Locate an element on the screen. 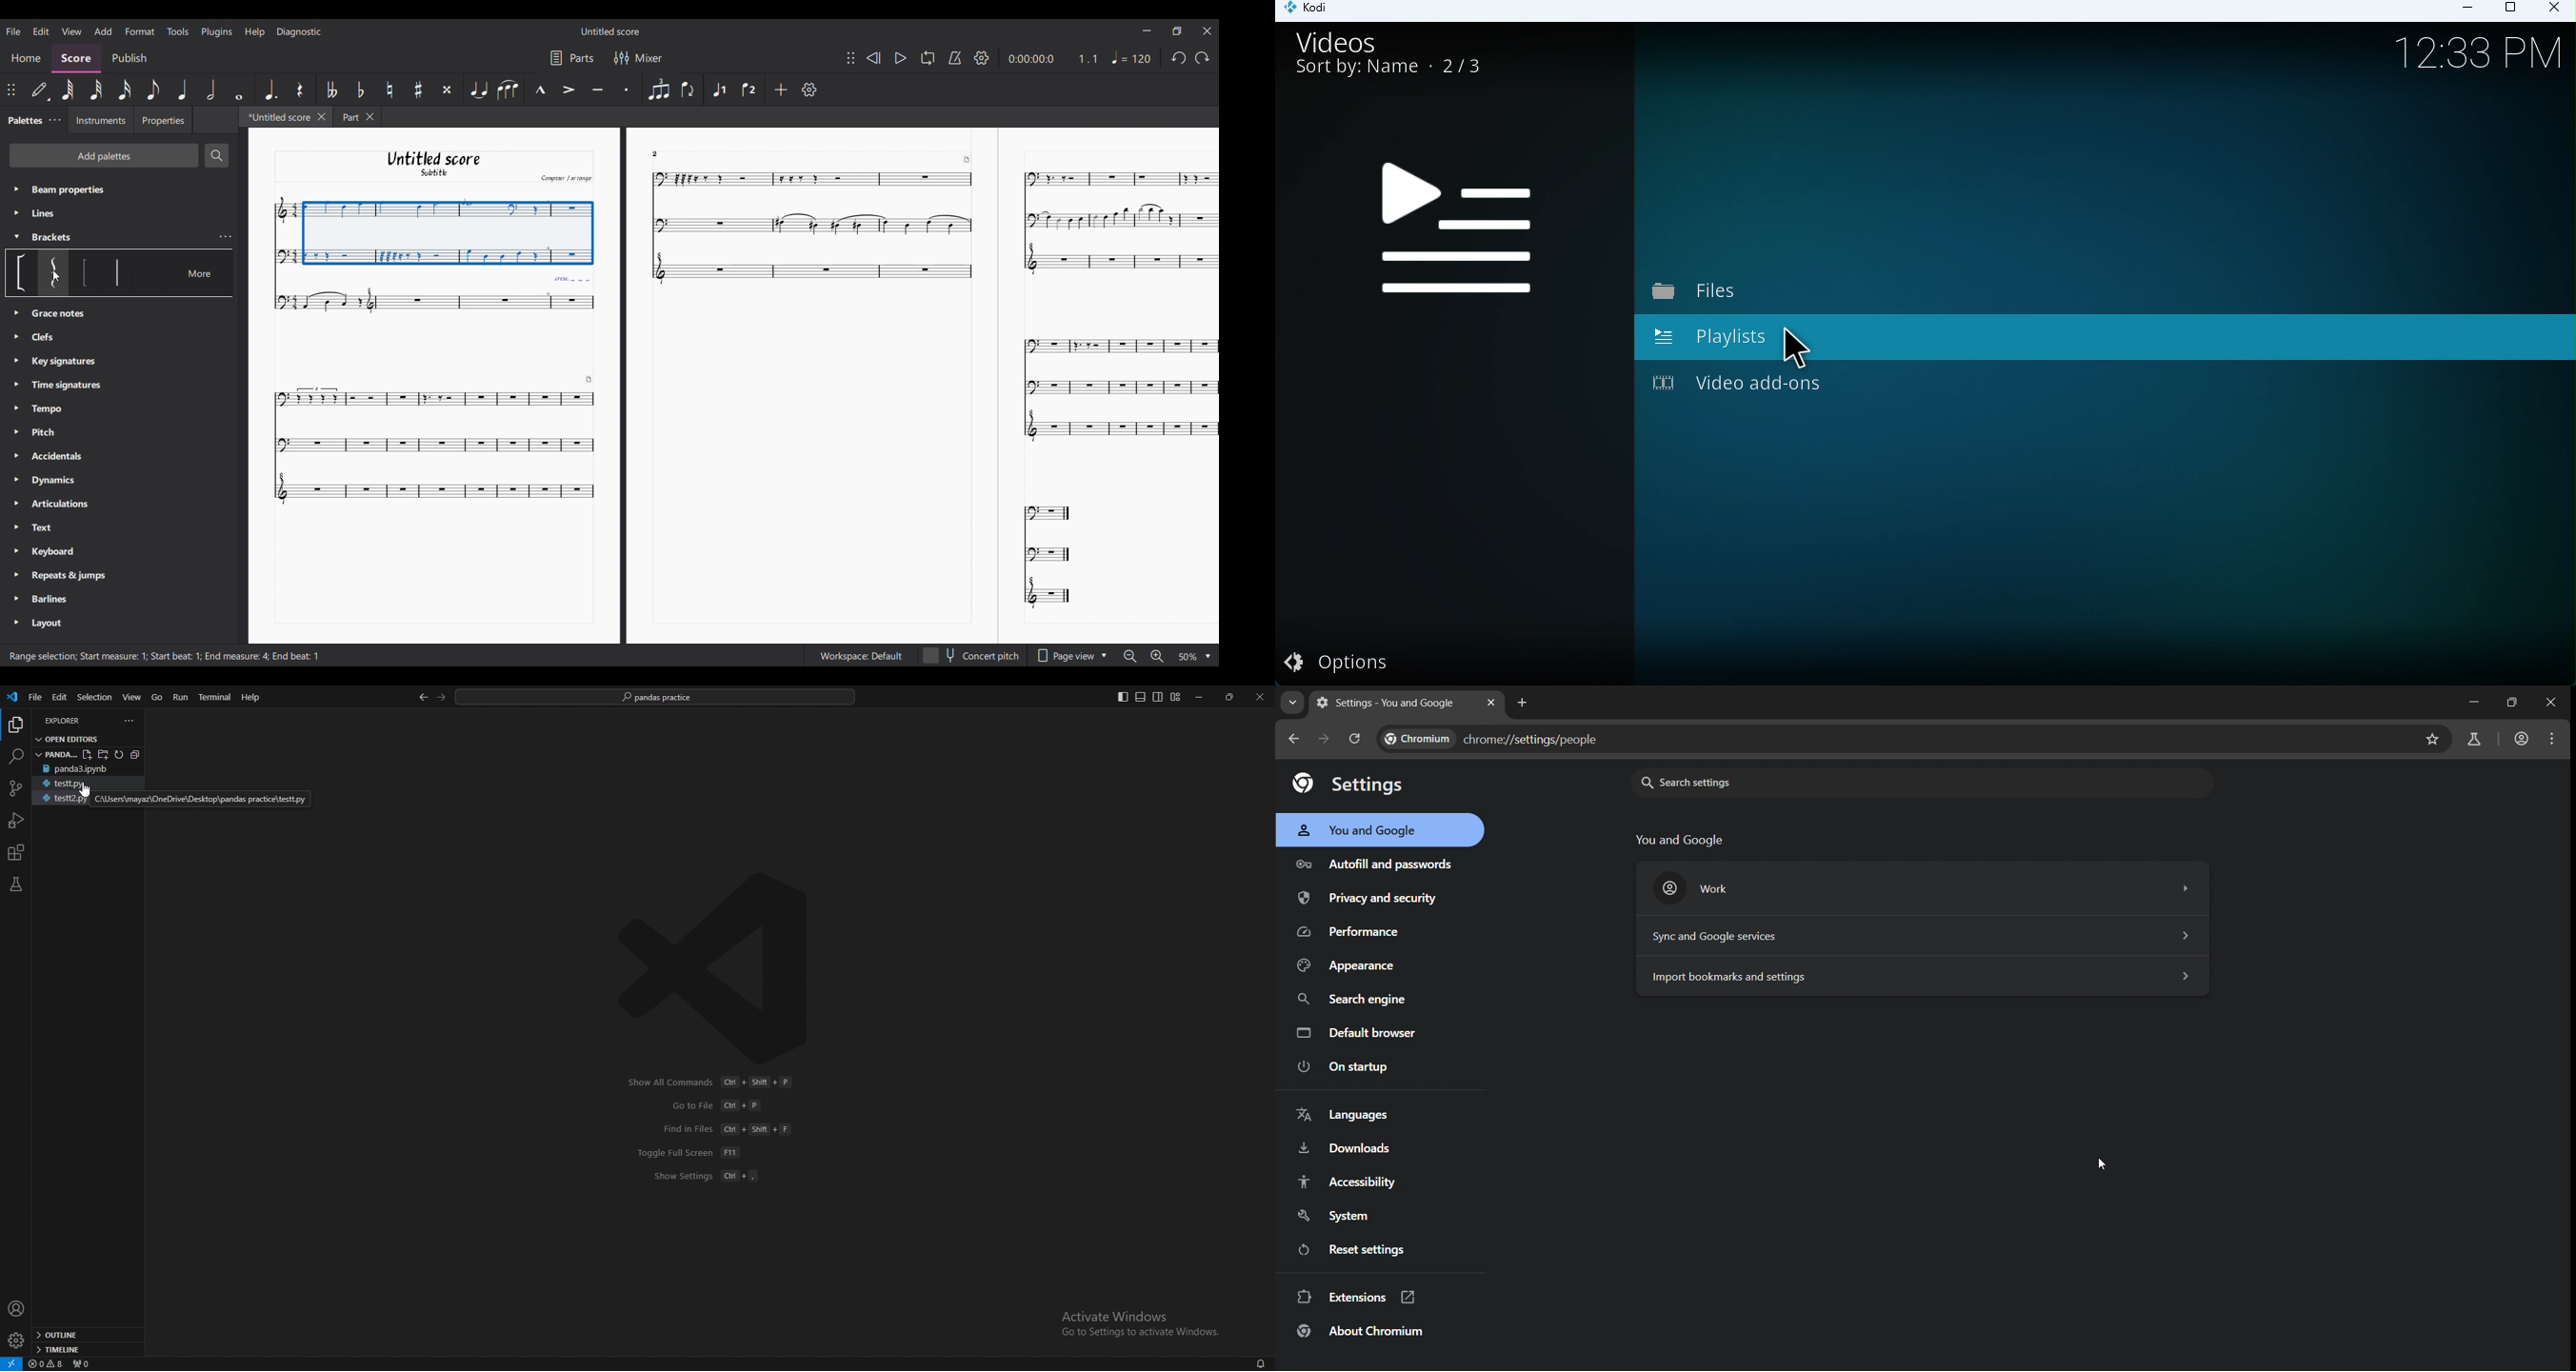 The image size is (2576, 1372). Maximize is located at coordinates (1177, 32).